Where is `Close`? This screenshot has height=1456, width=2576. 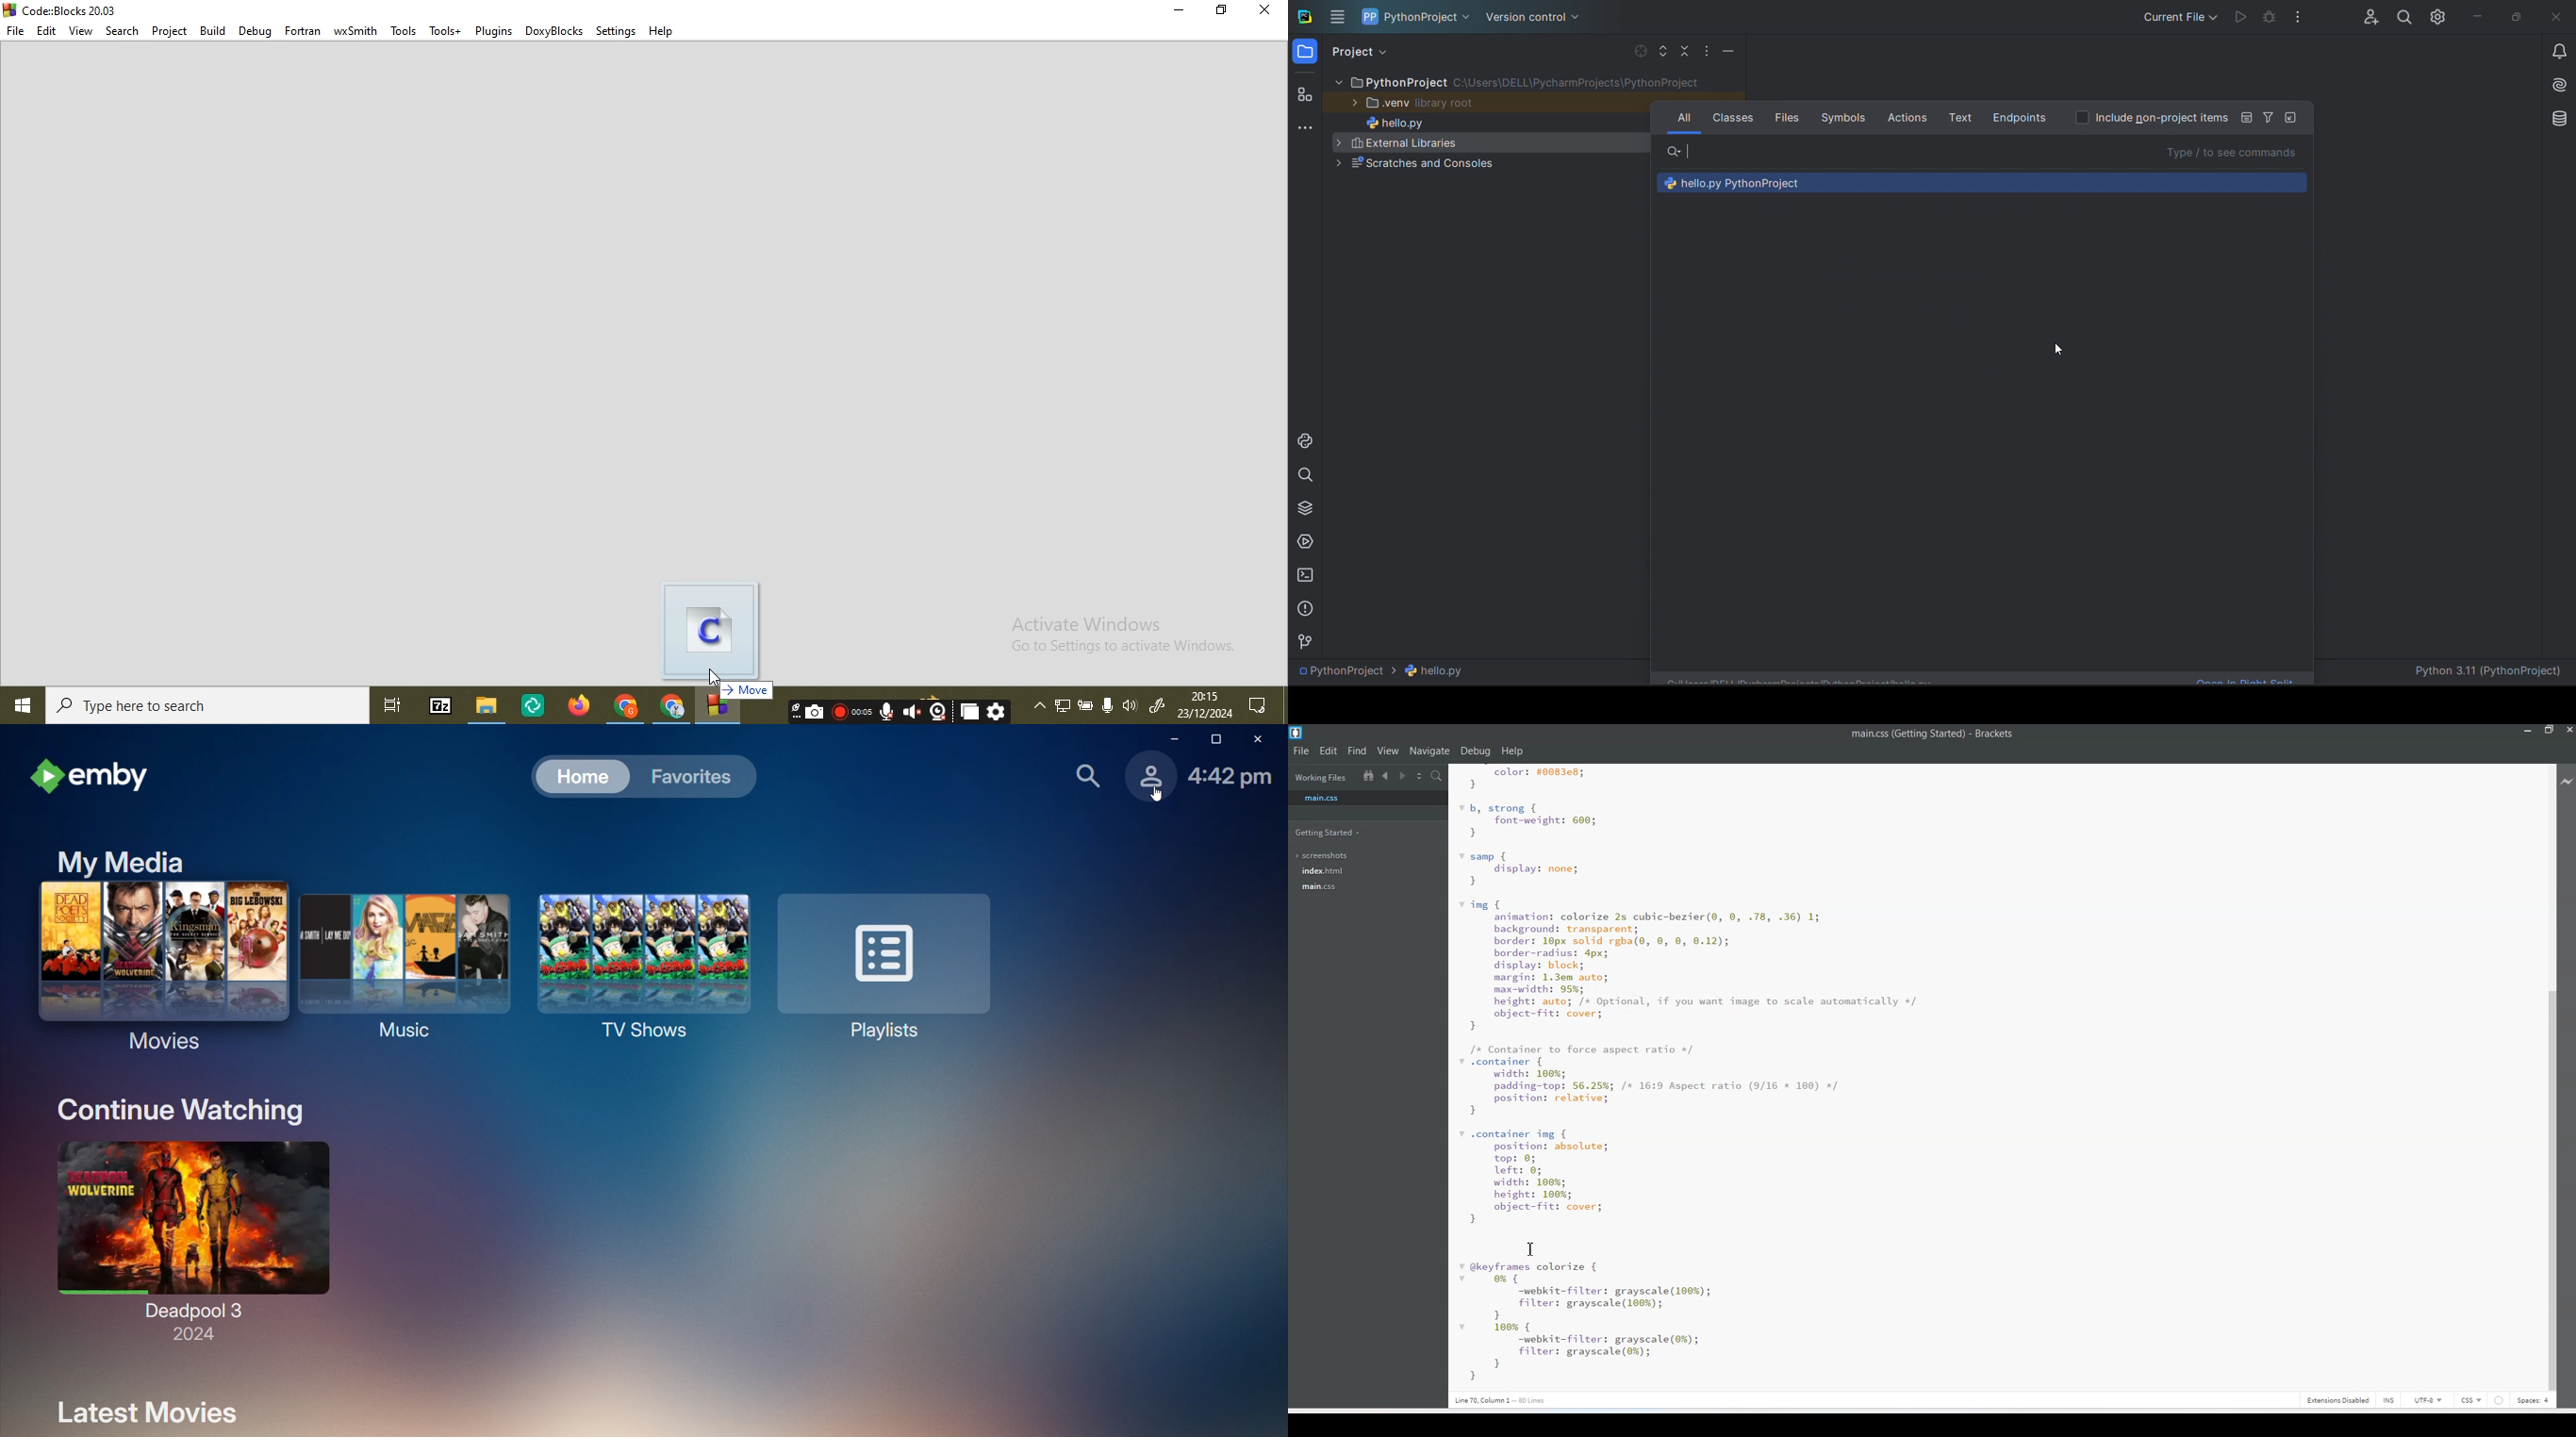
Close is located at coordinates (1260, 740).